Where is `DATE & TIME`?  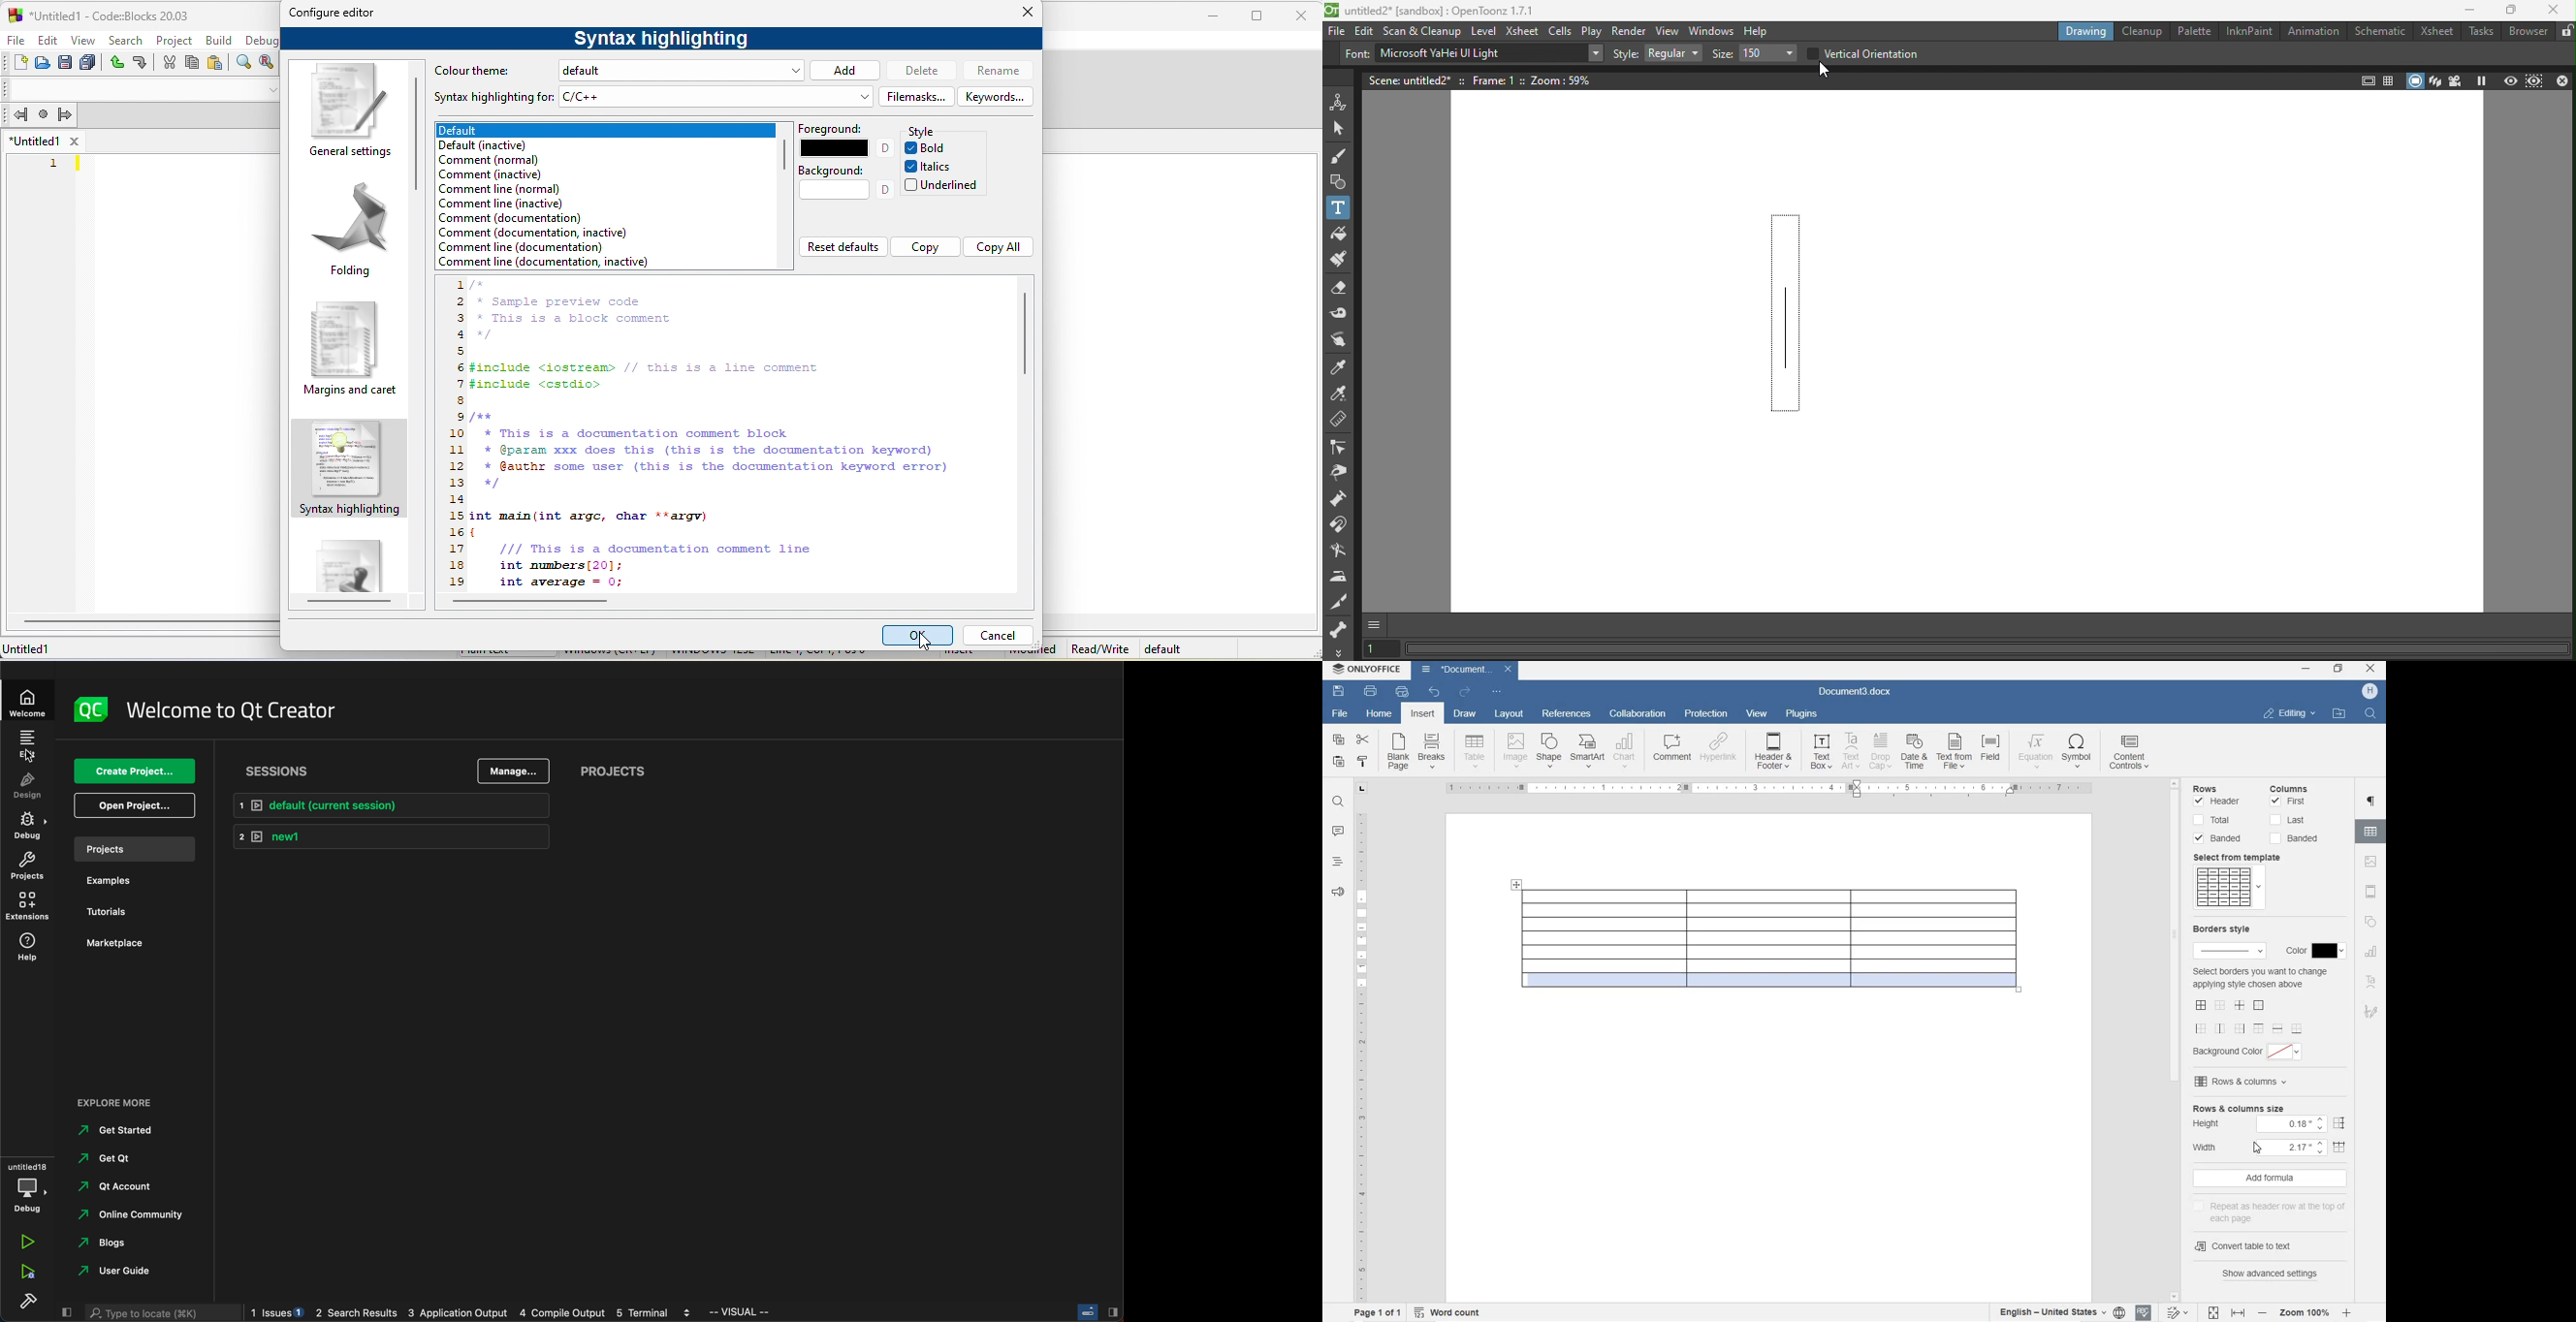
DATE & TIME is located at coordinates (1915, 752).